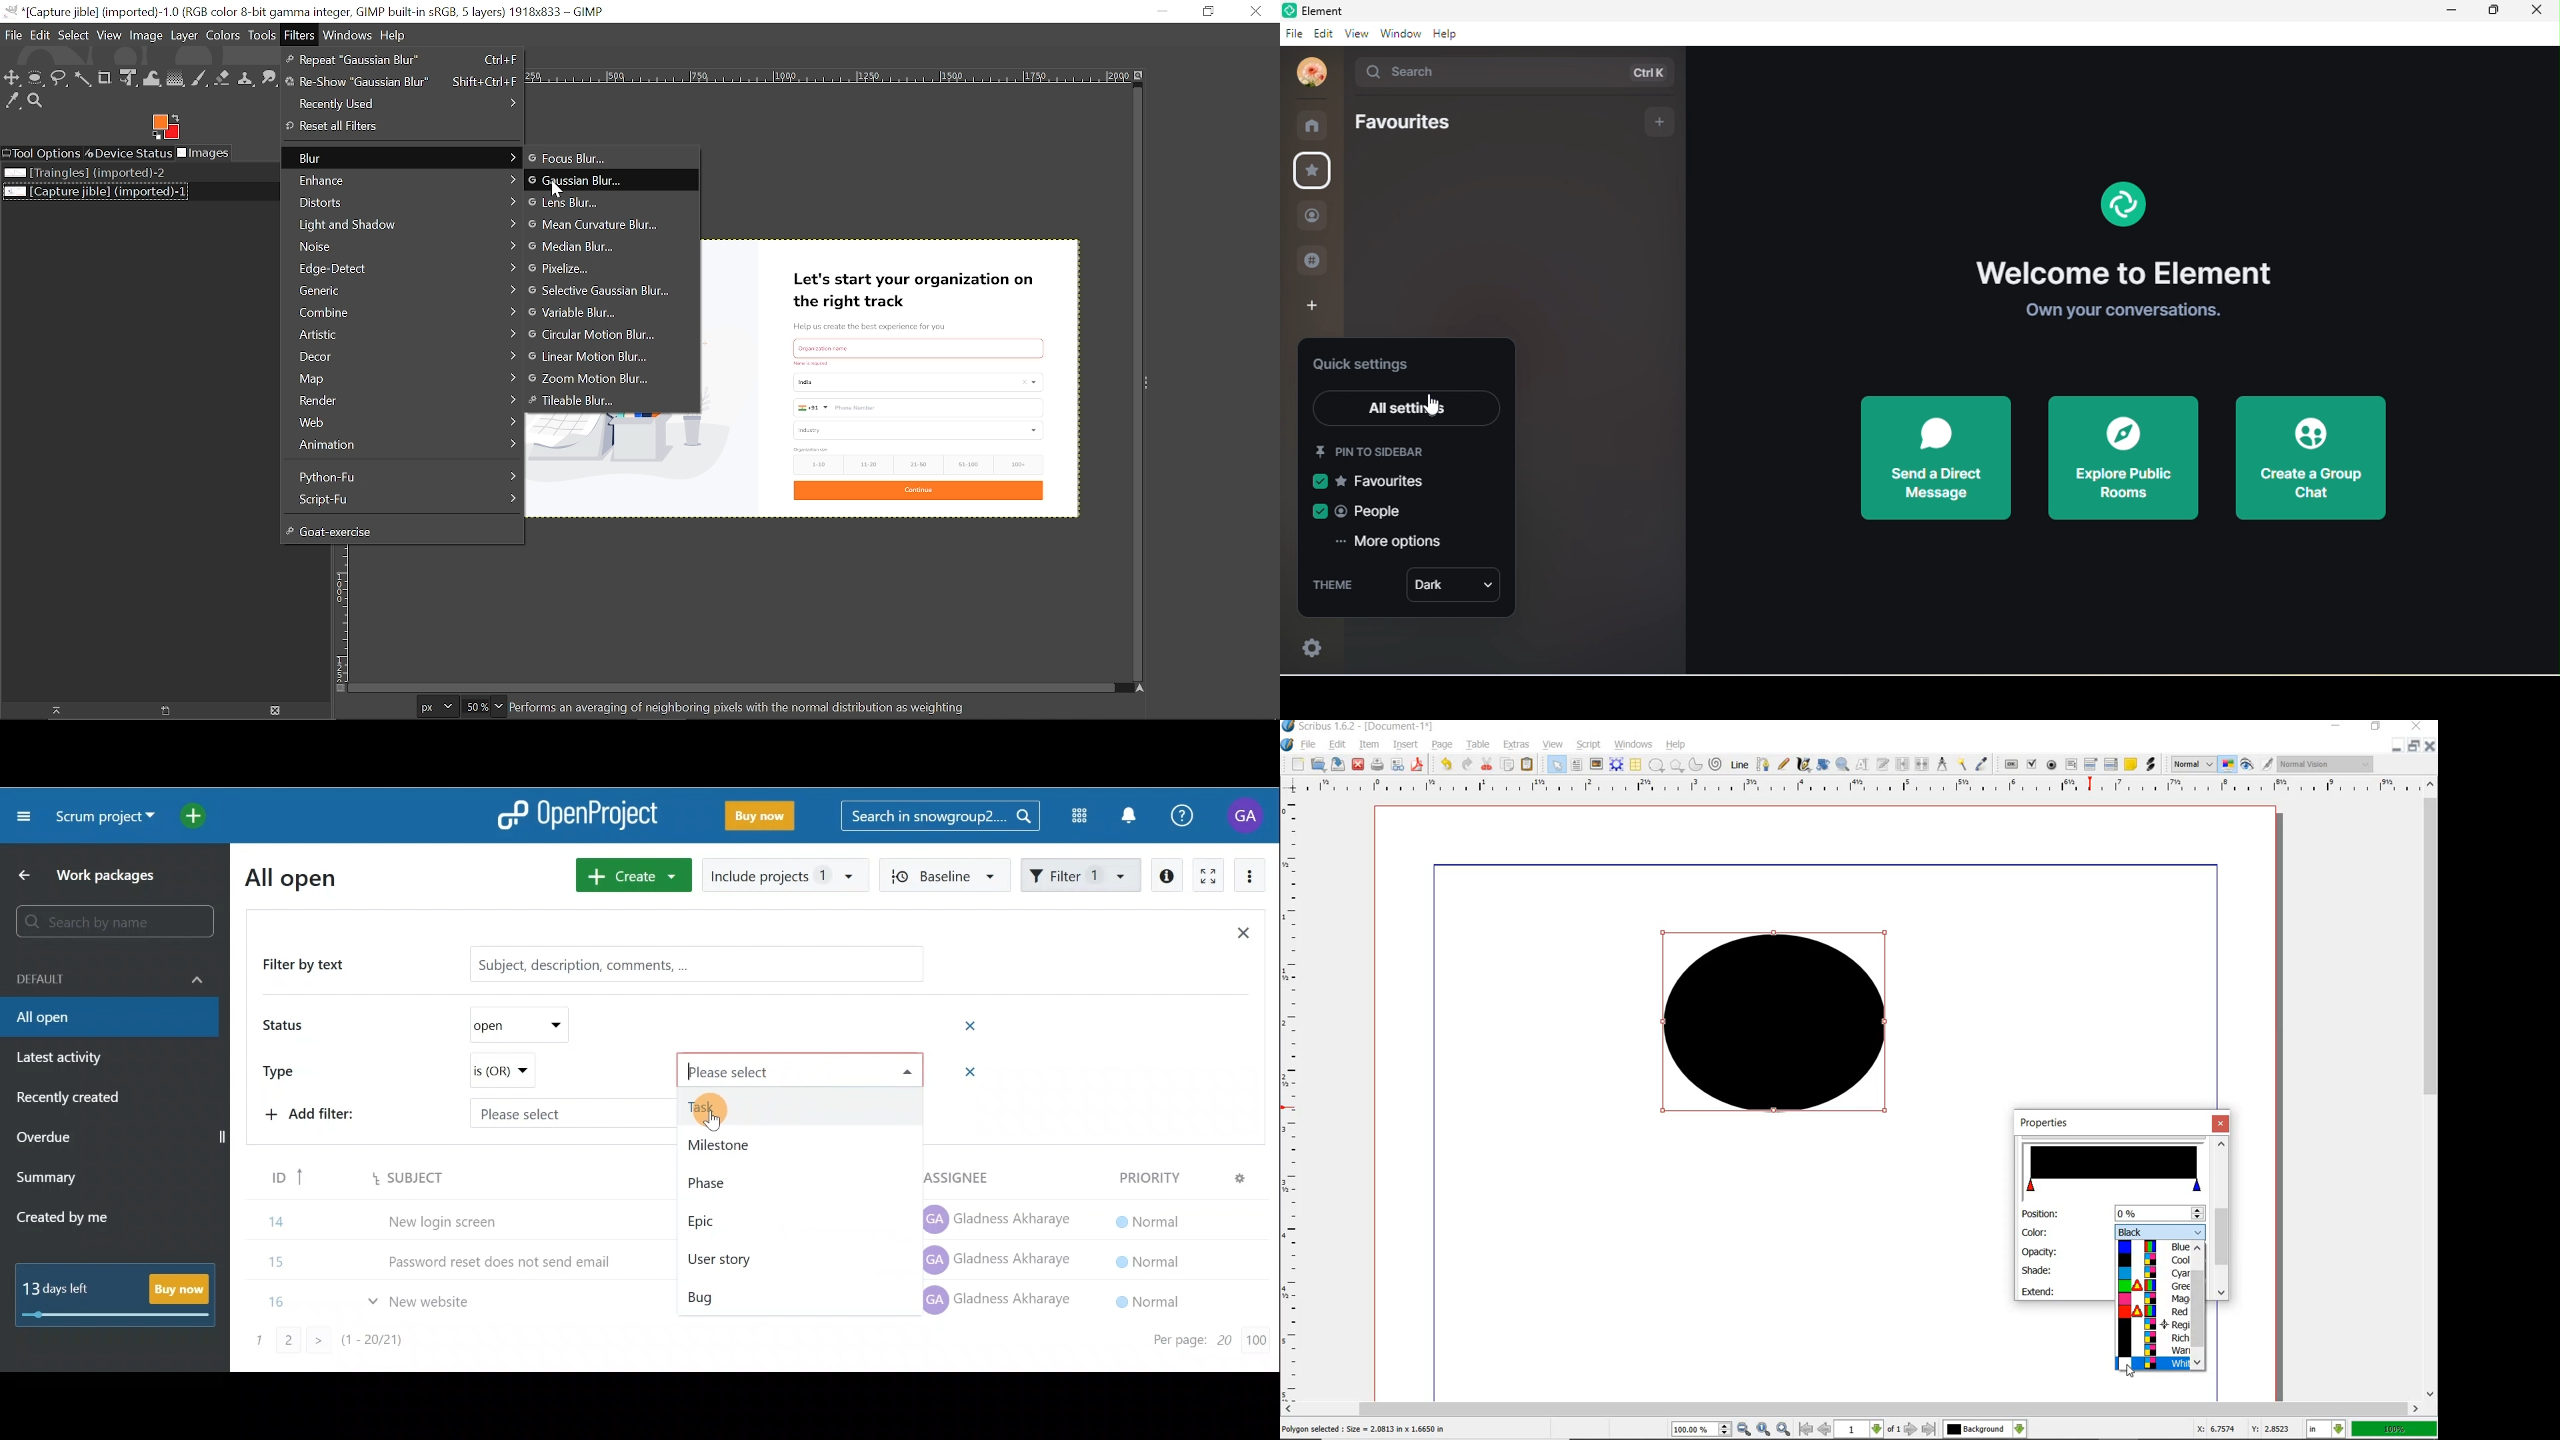 This screenshot has width=2576, height=1456. I want to click on OPEN, so click(1318, 763).